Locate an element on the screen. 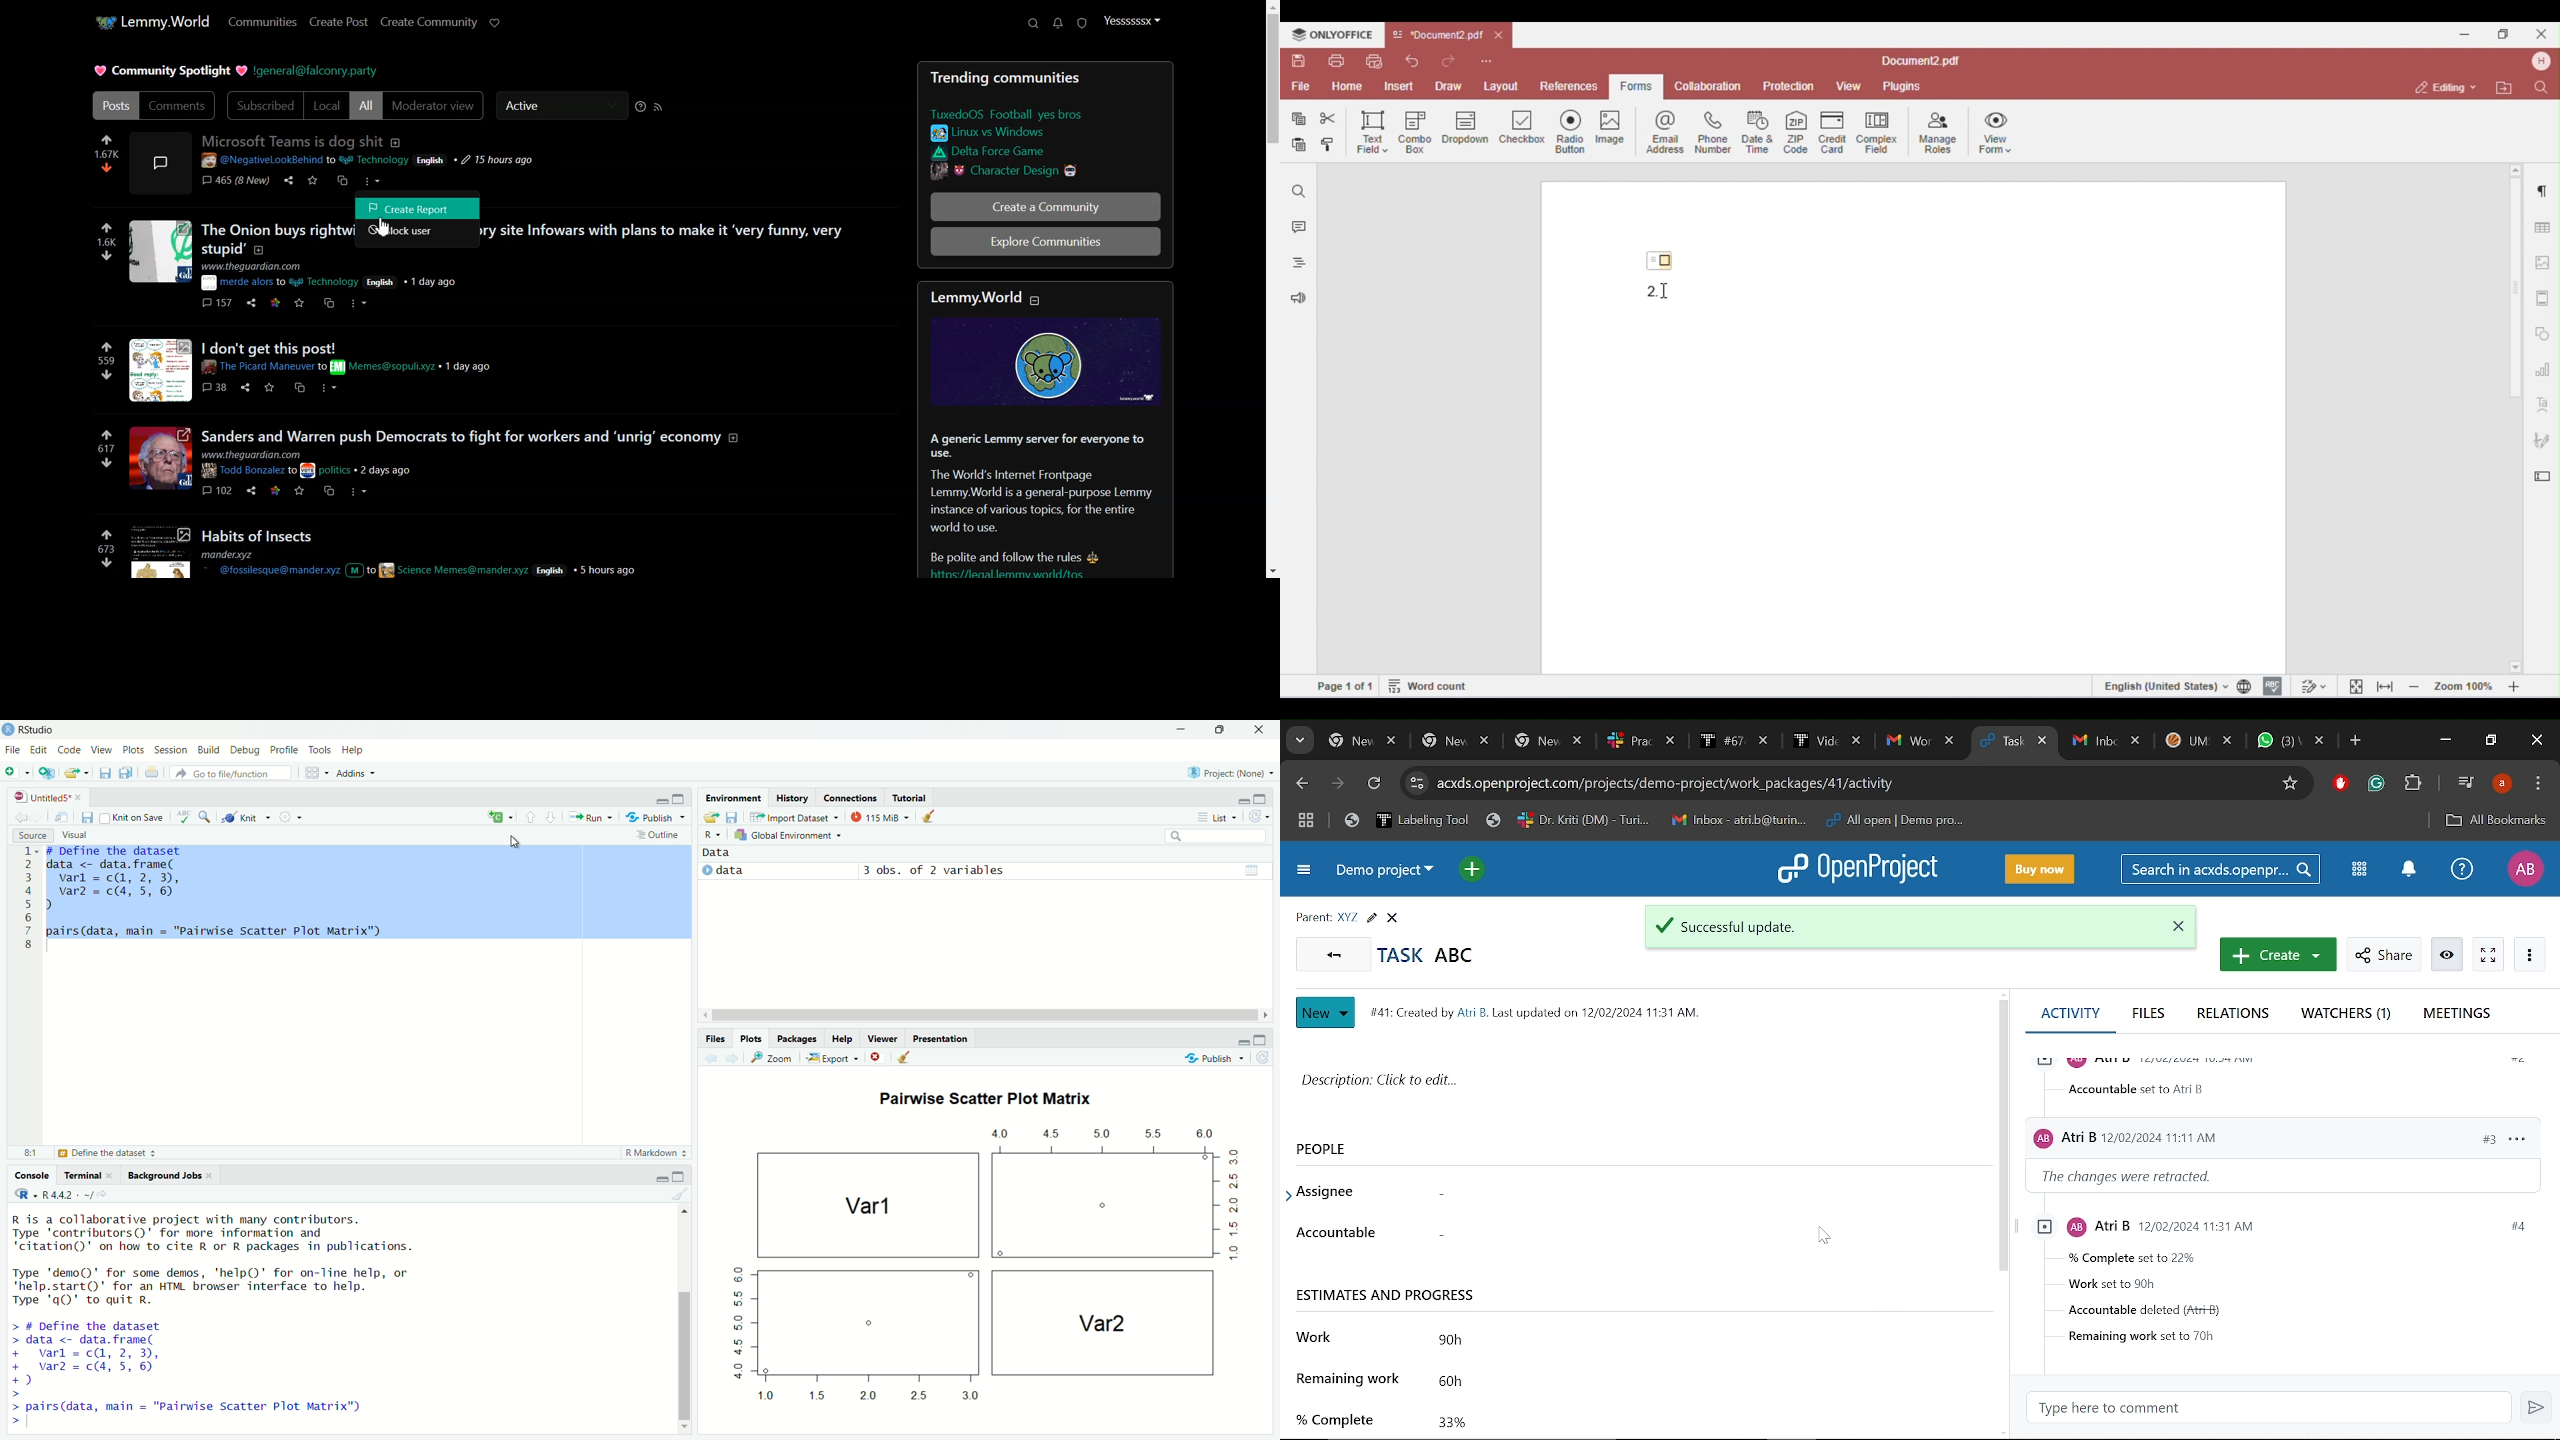 This screenshot has width=2576, height=1456.  is located at coordinates (371, 182).